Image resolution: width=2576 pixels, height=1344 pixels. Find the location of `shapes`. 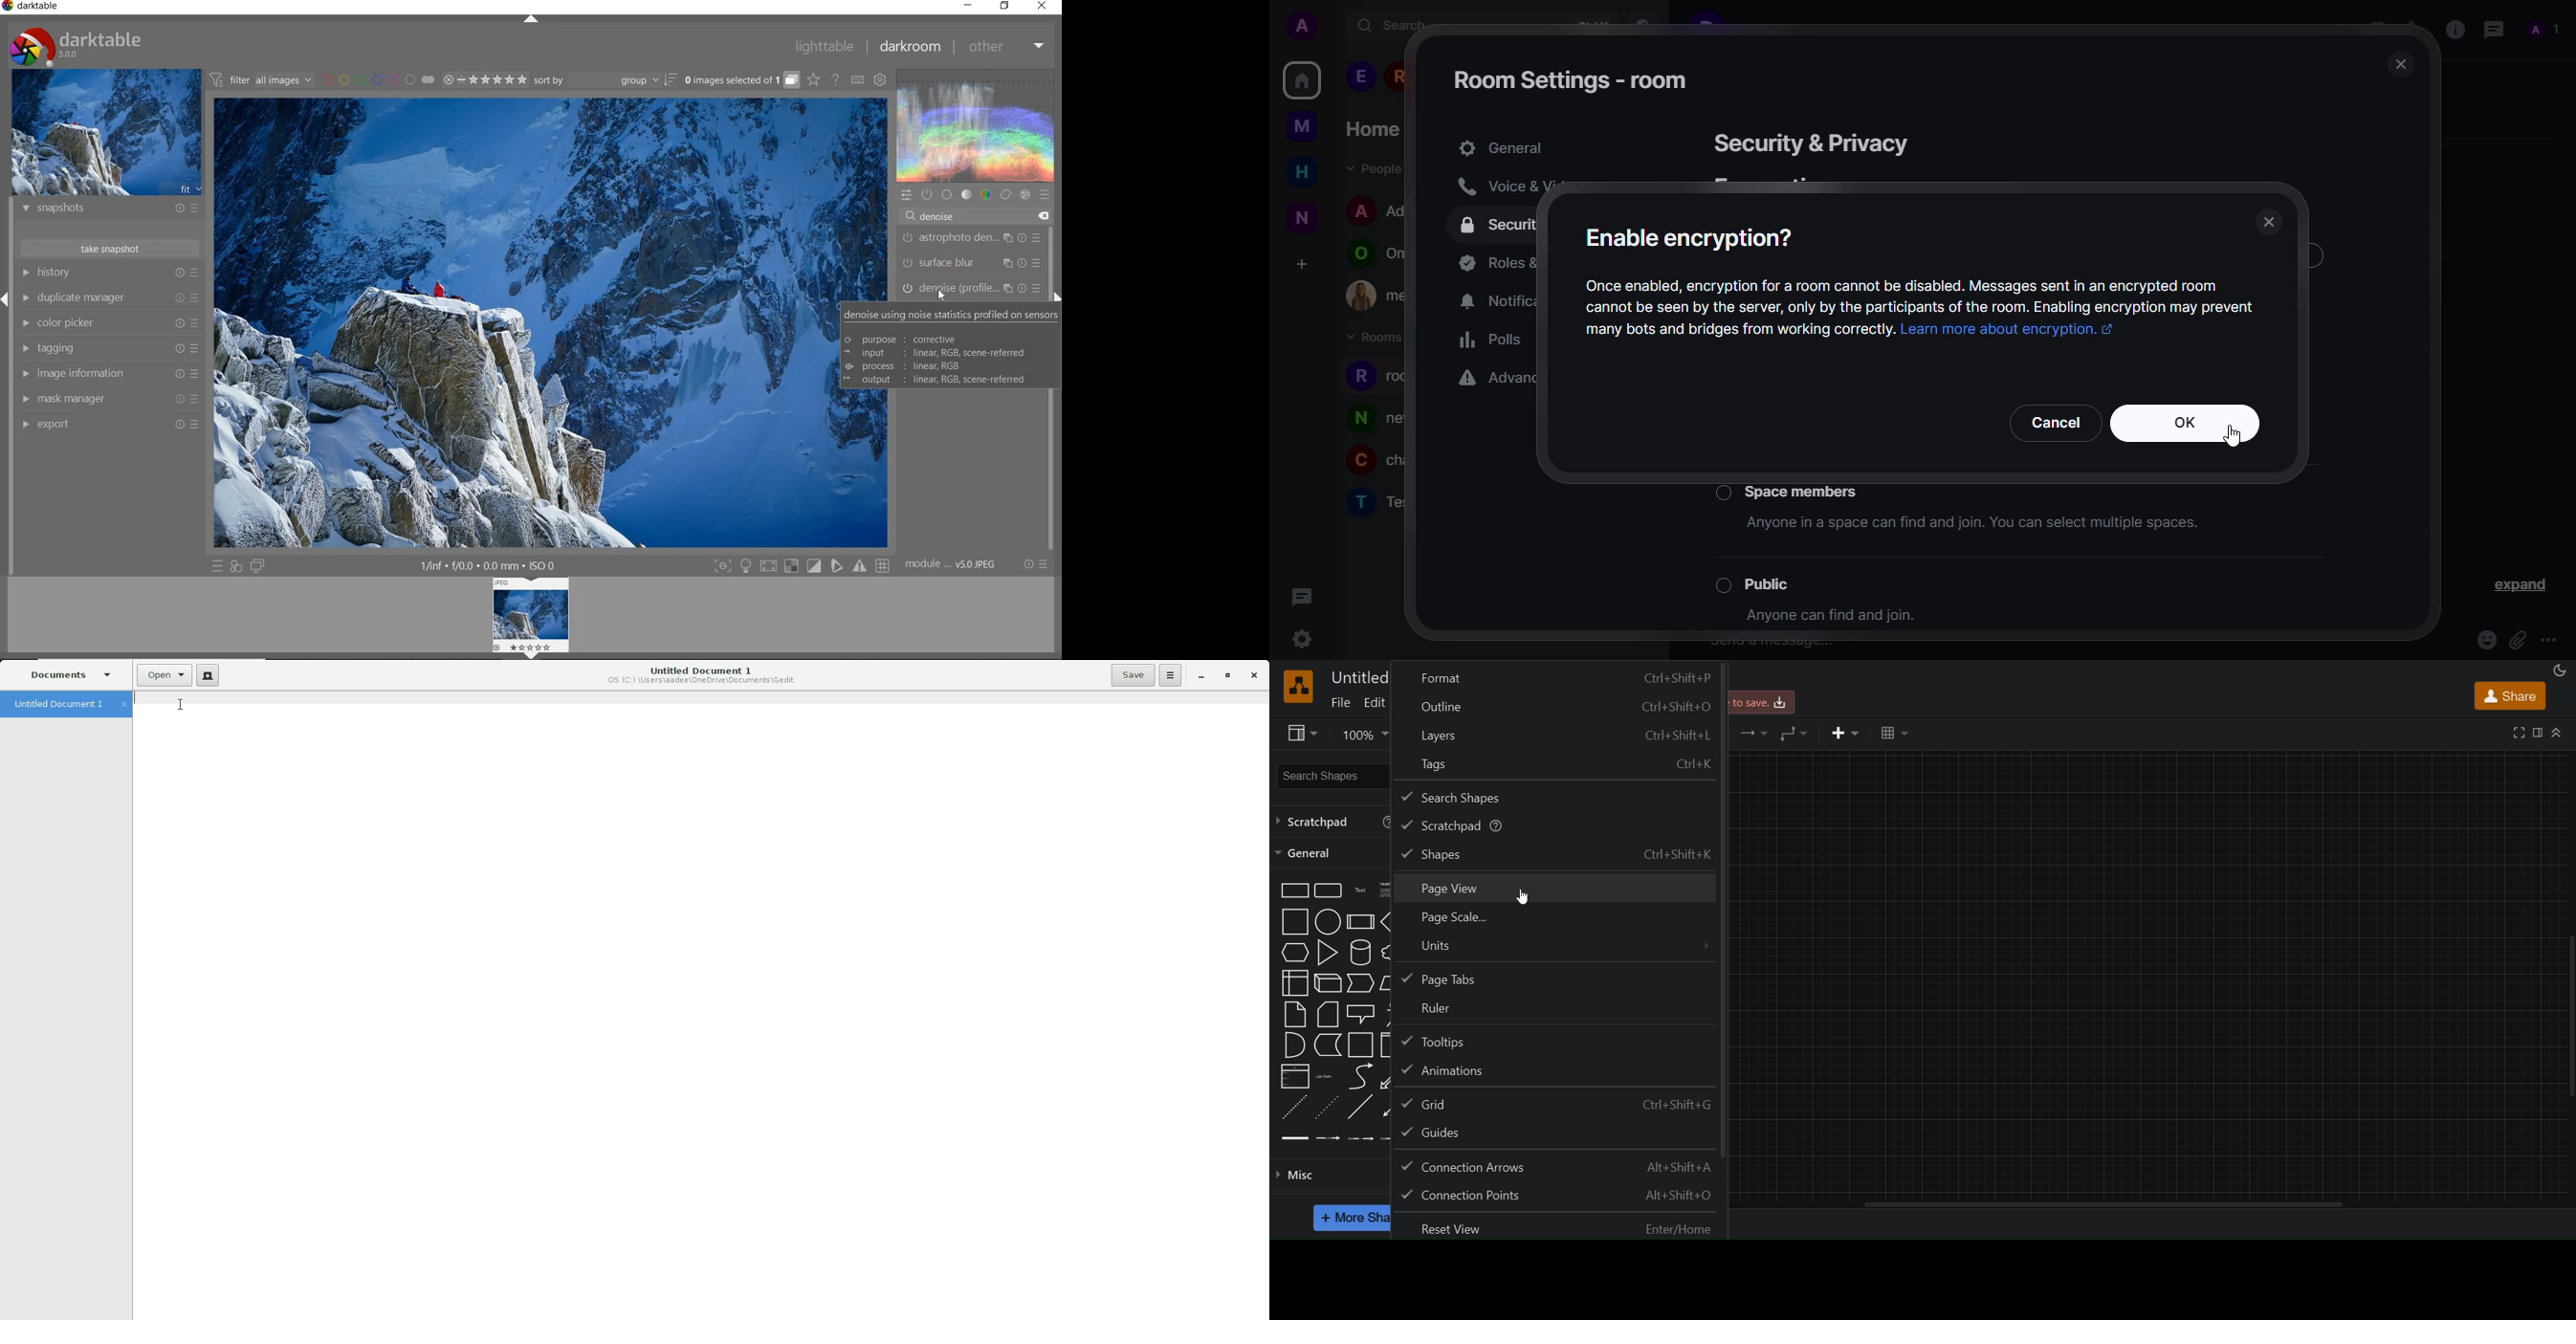

shapes is located at coordinates (1559, 852).